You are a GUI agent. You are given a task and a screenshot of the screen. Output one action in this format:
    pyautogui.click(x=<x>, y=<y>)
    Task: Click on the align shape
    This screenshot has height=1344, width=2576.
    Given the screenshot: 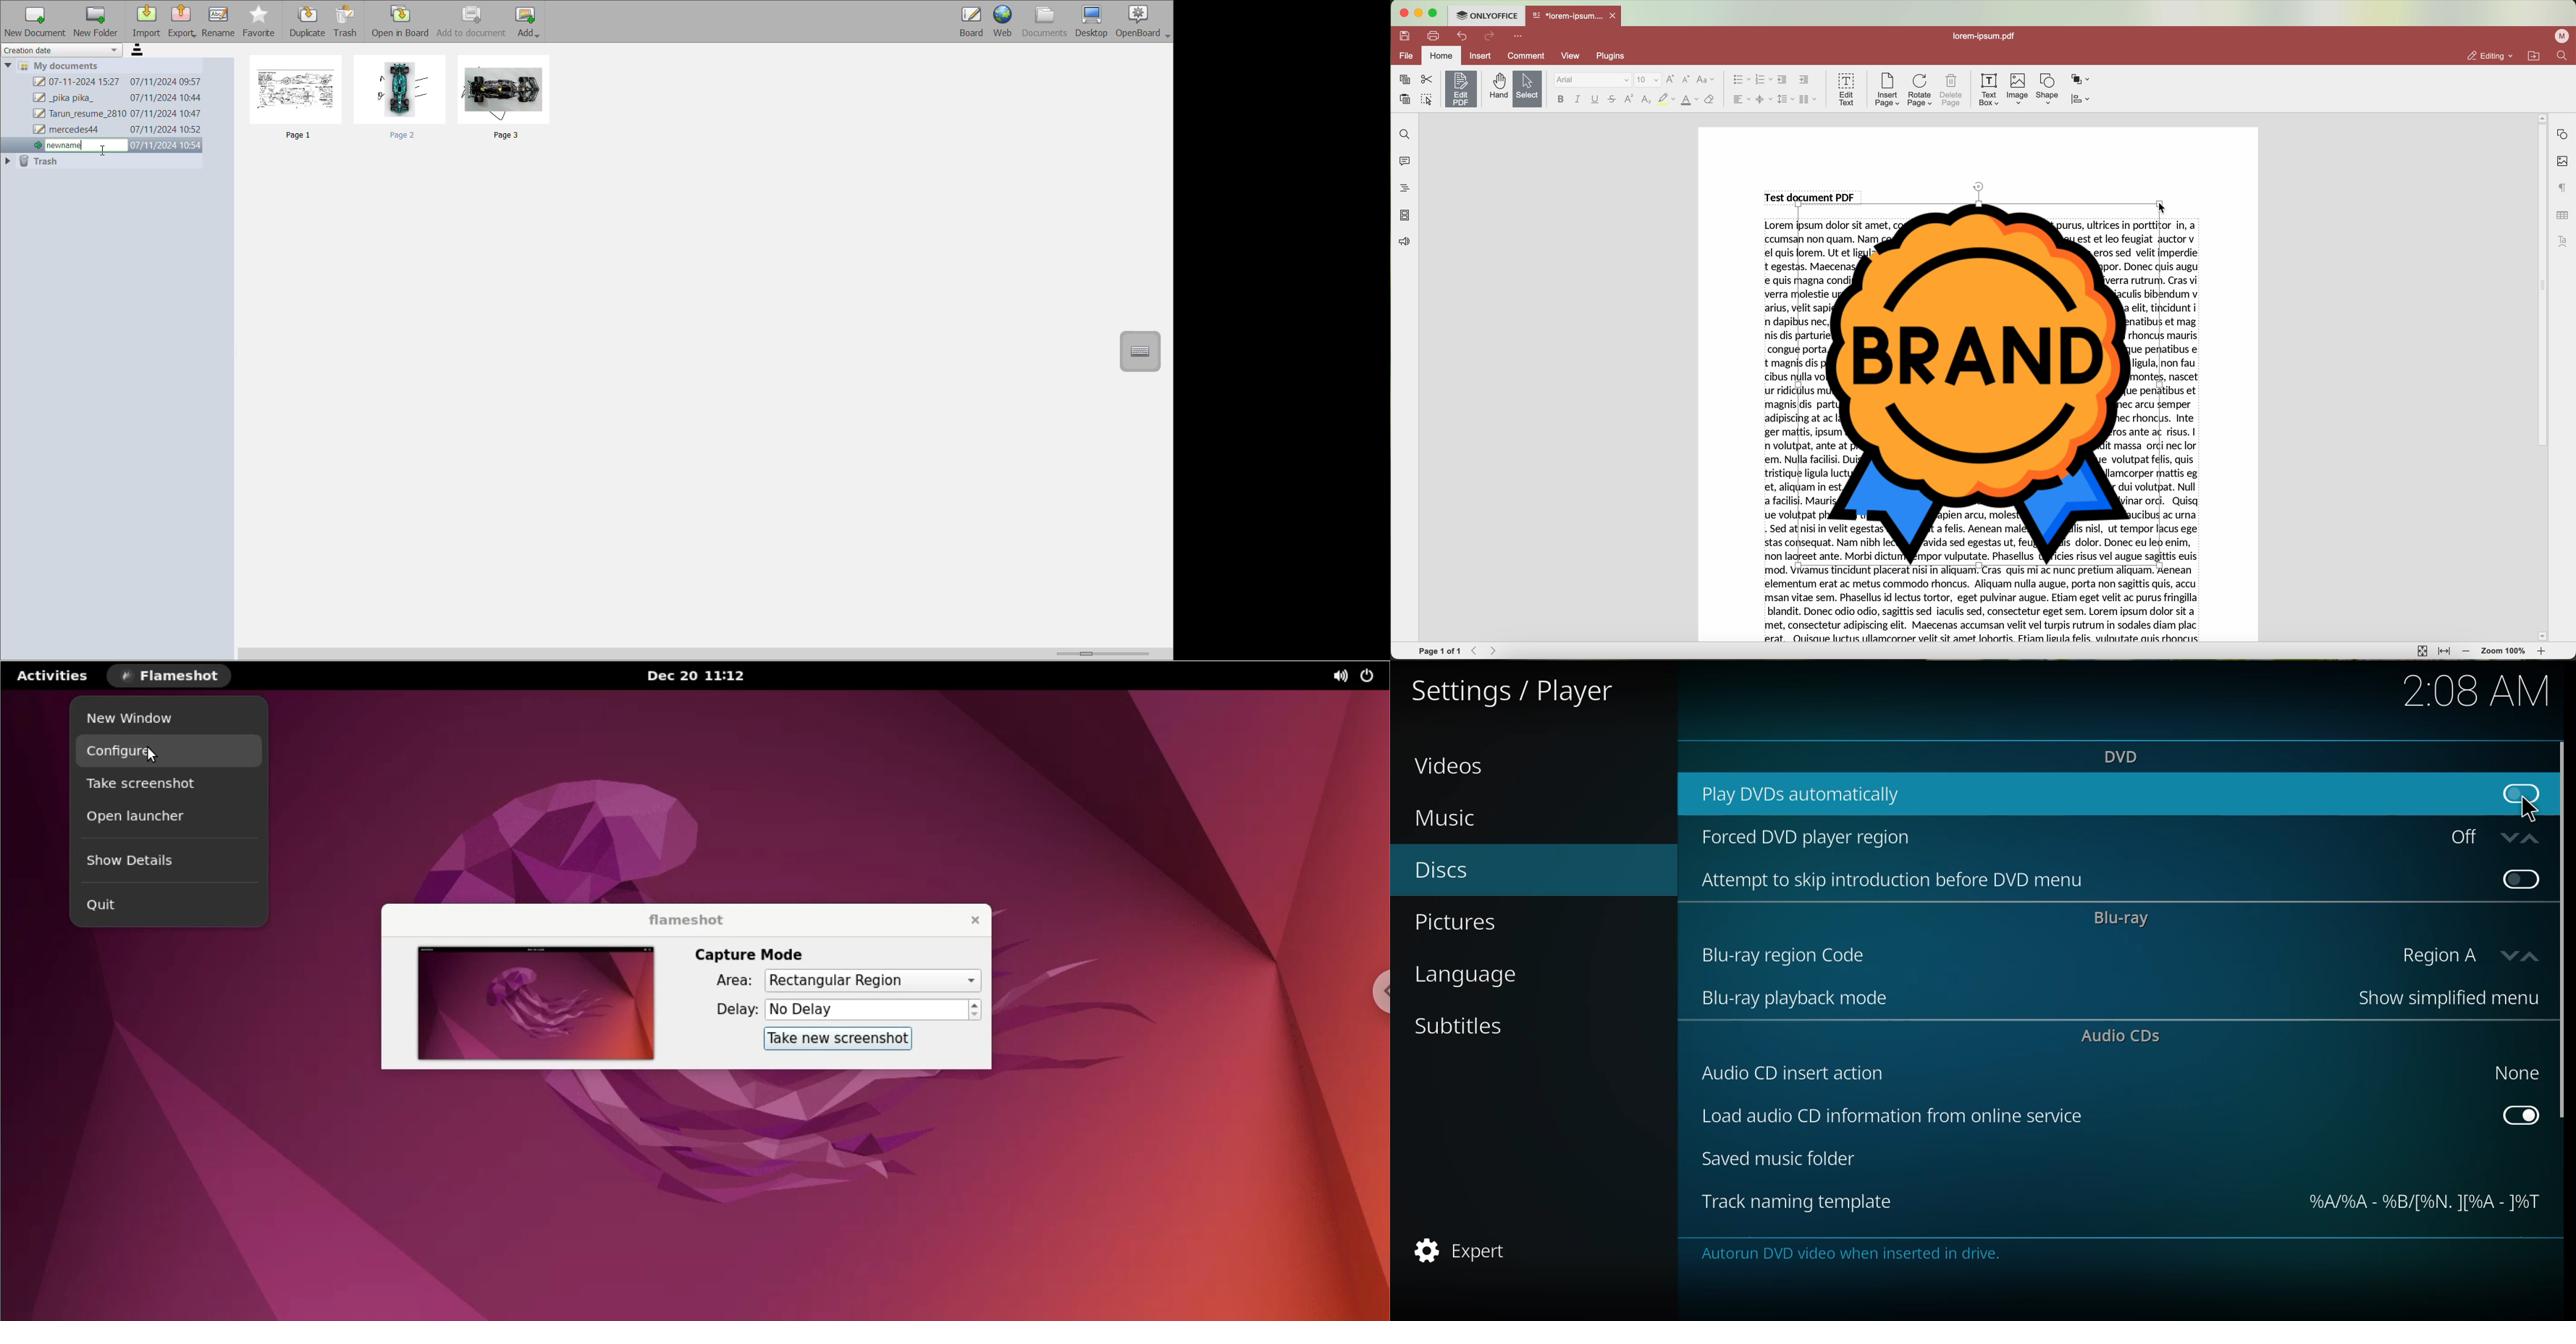 What is the action you would take?
    pyautogui.click(x=2083, y=100)
    